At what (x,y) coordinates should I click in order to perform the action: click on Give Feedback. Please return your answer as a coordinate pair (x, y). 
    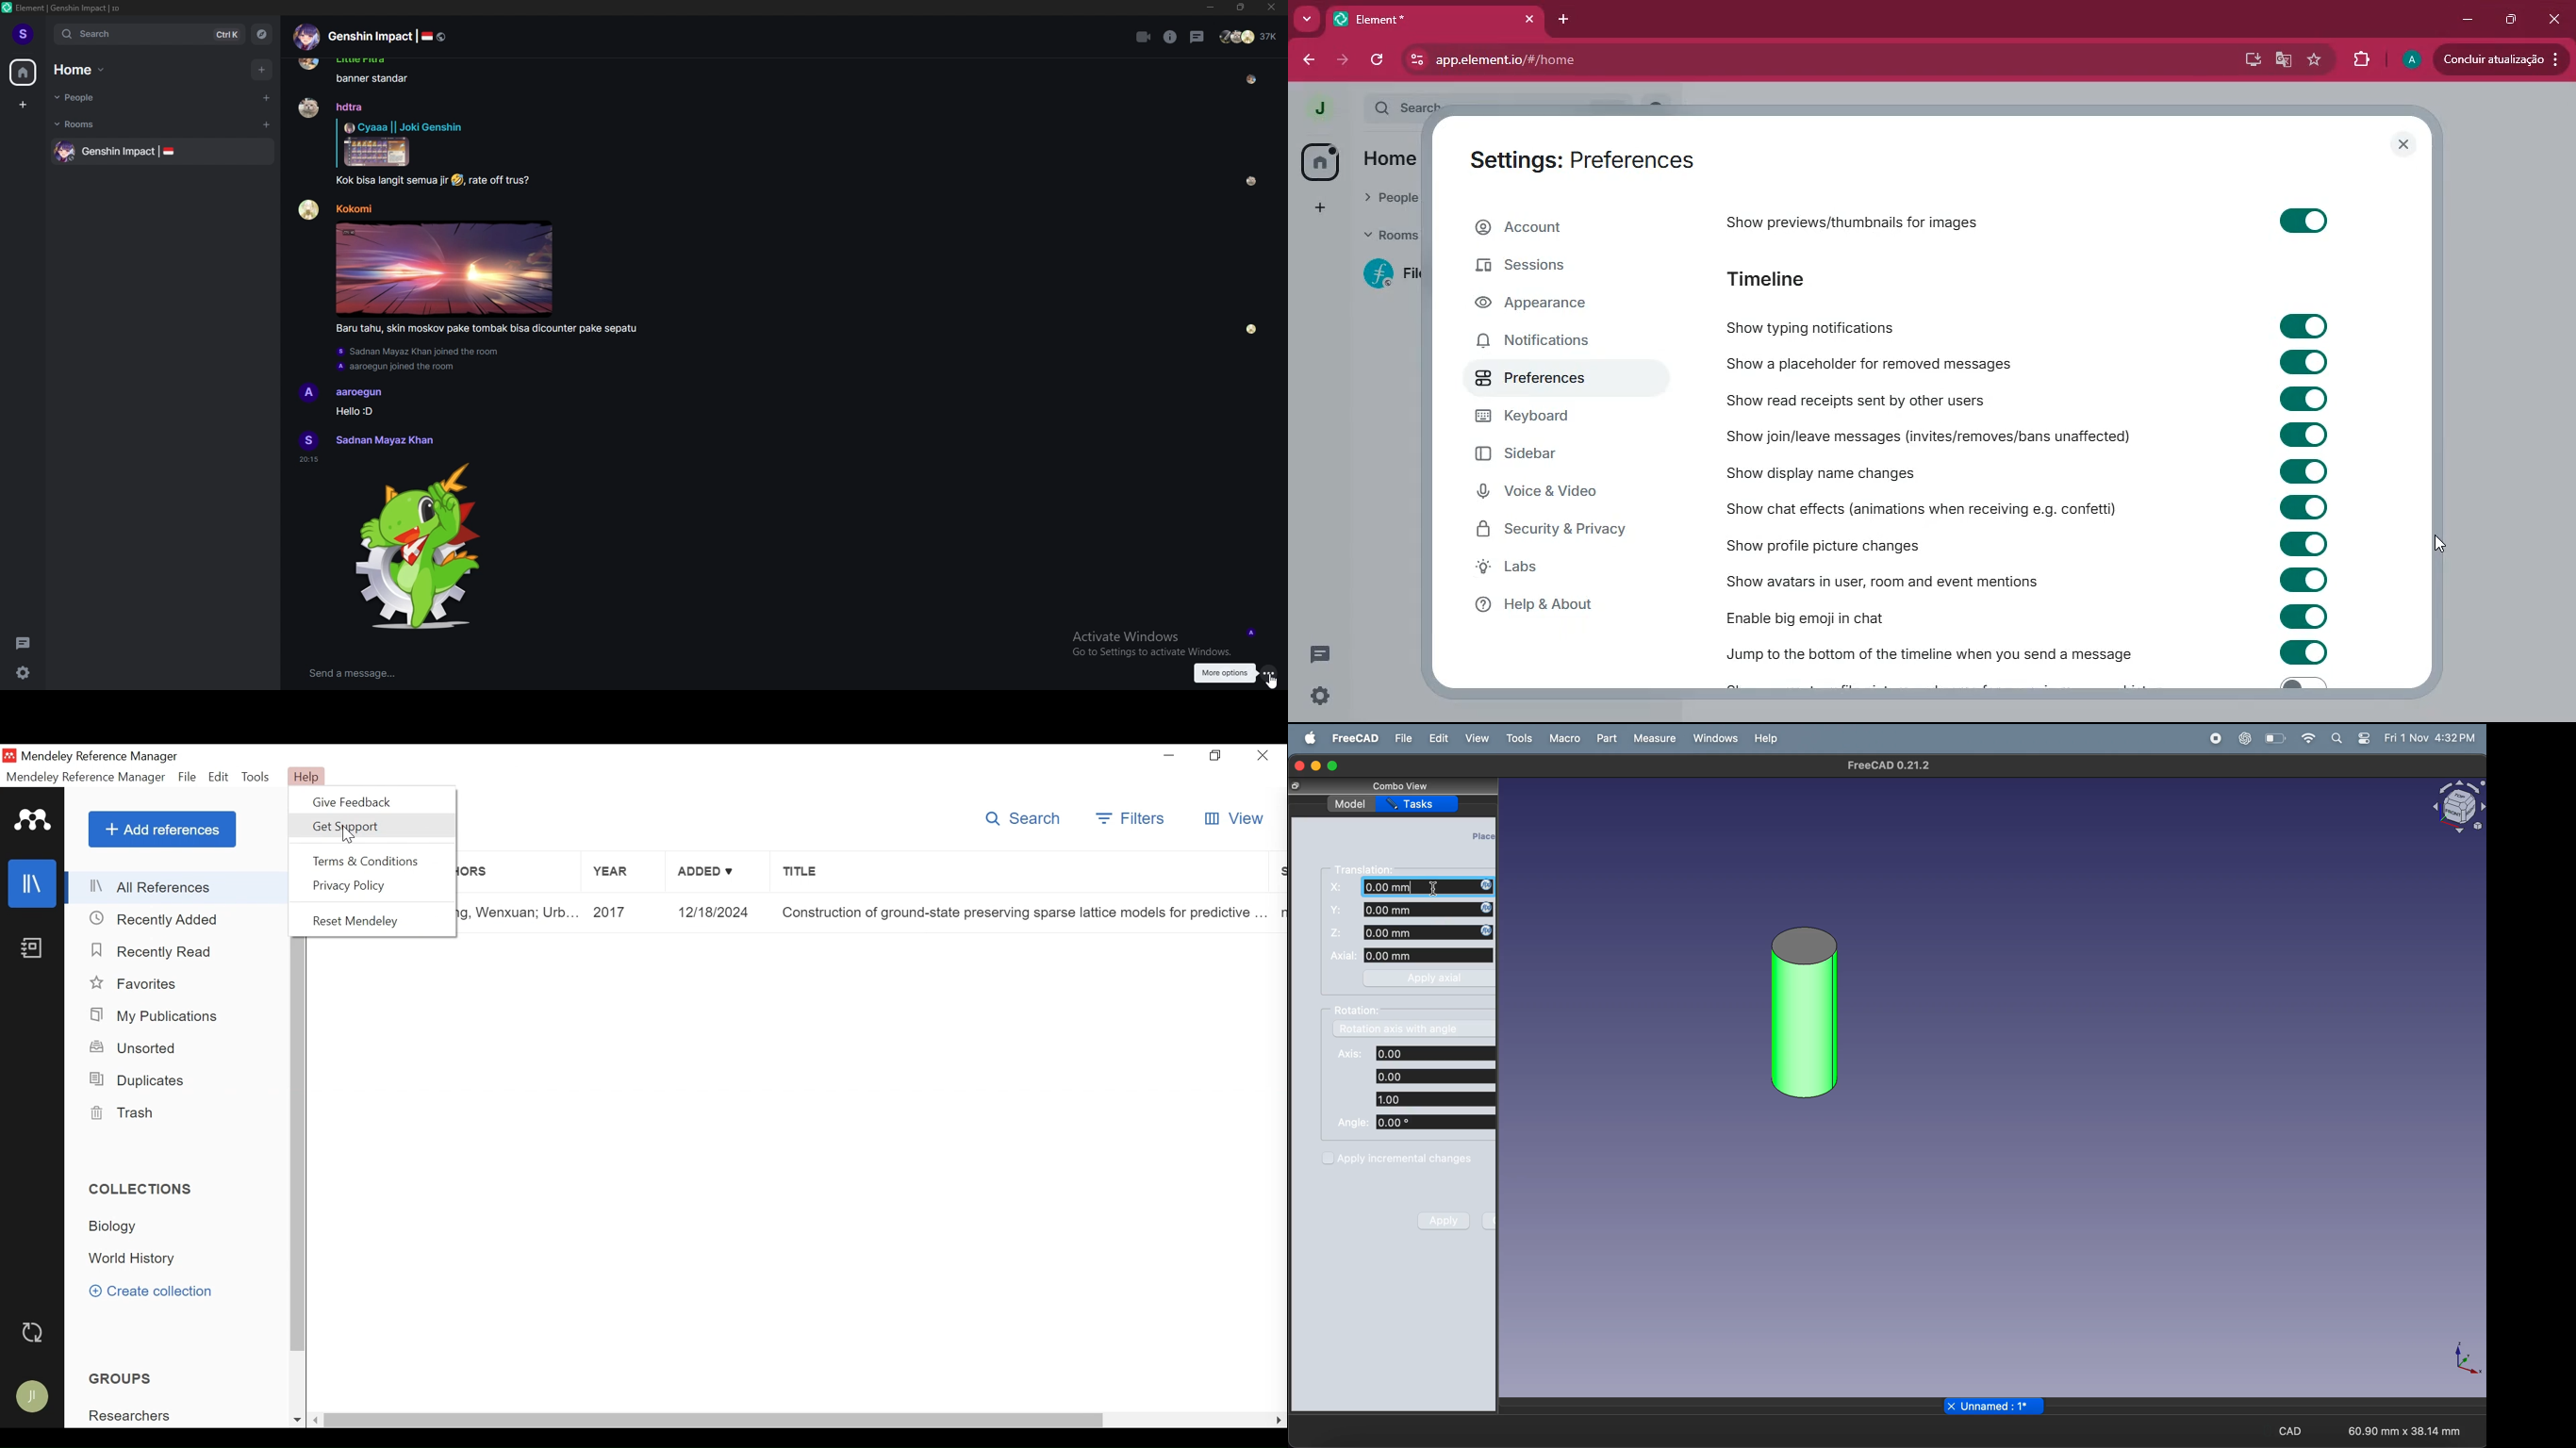
    Looking at the image, I should click on (359, 801).